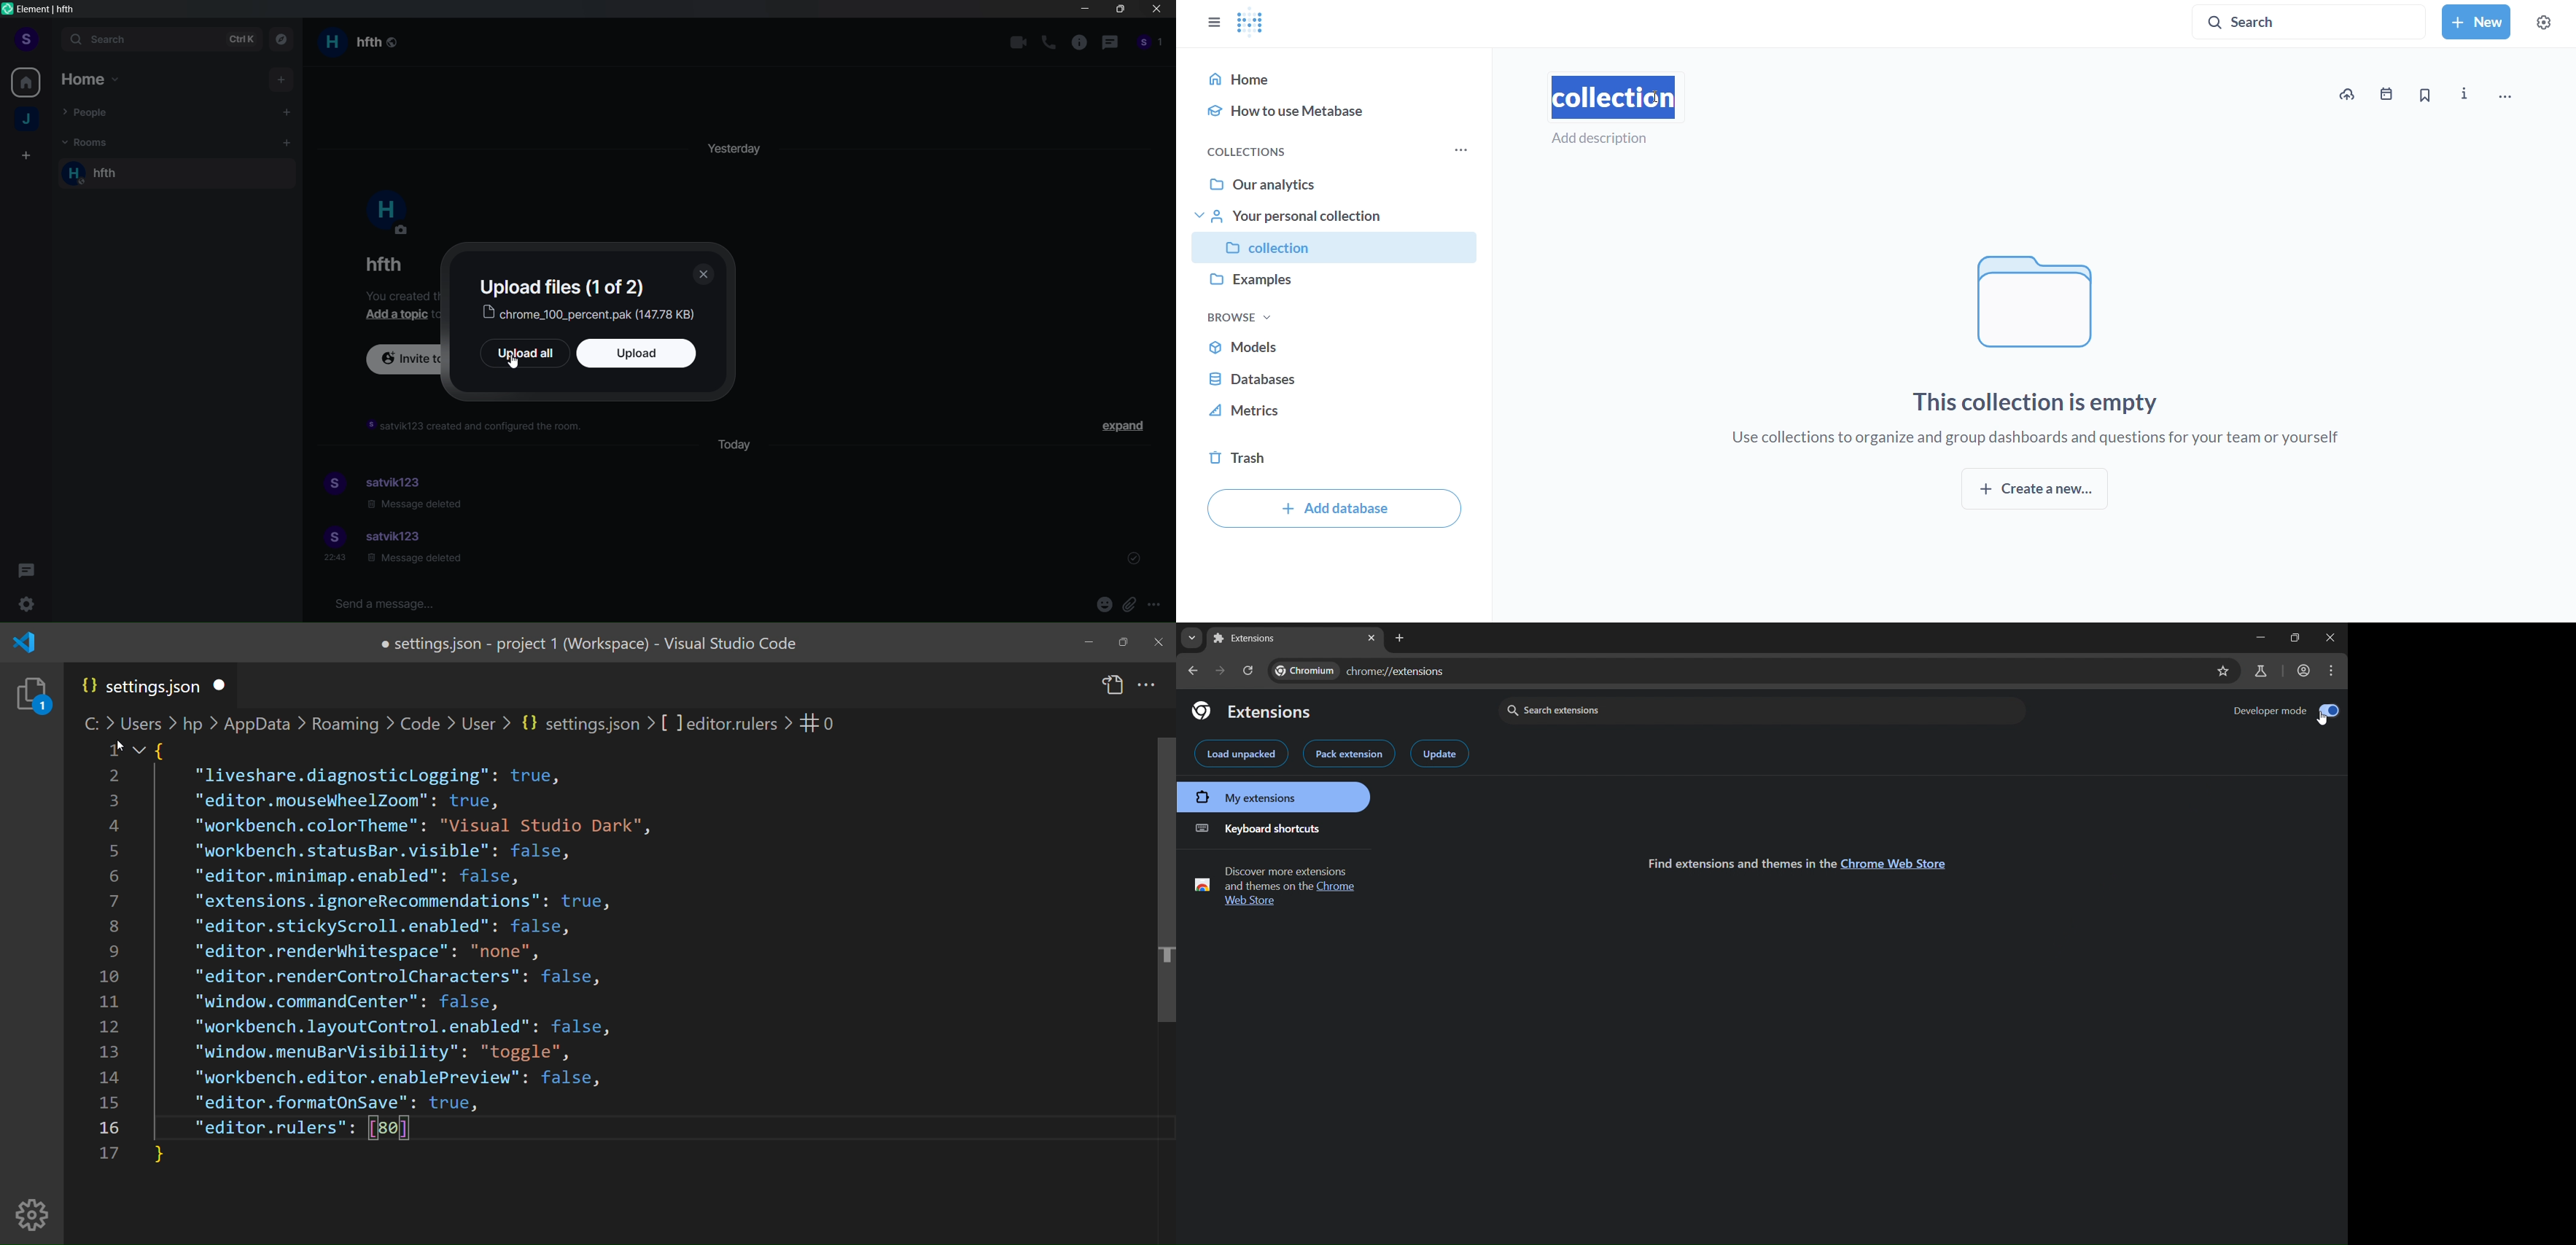 The height and width of the screenshot is (1260, 2576). Describe the element at coordinates (1157, 606) in the screenshot. I see `more options` at that location.